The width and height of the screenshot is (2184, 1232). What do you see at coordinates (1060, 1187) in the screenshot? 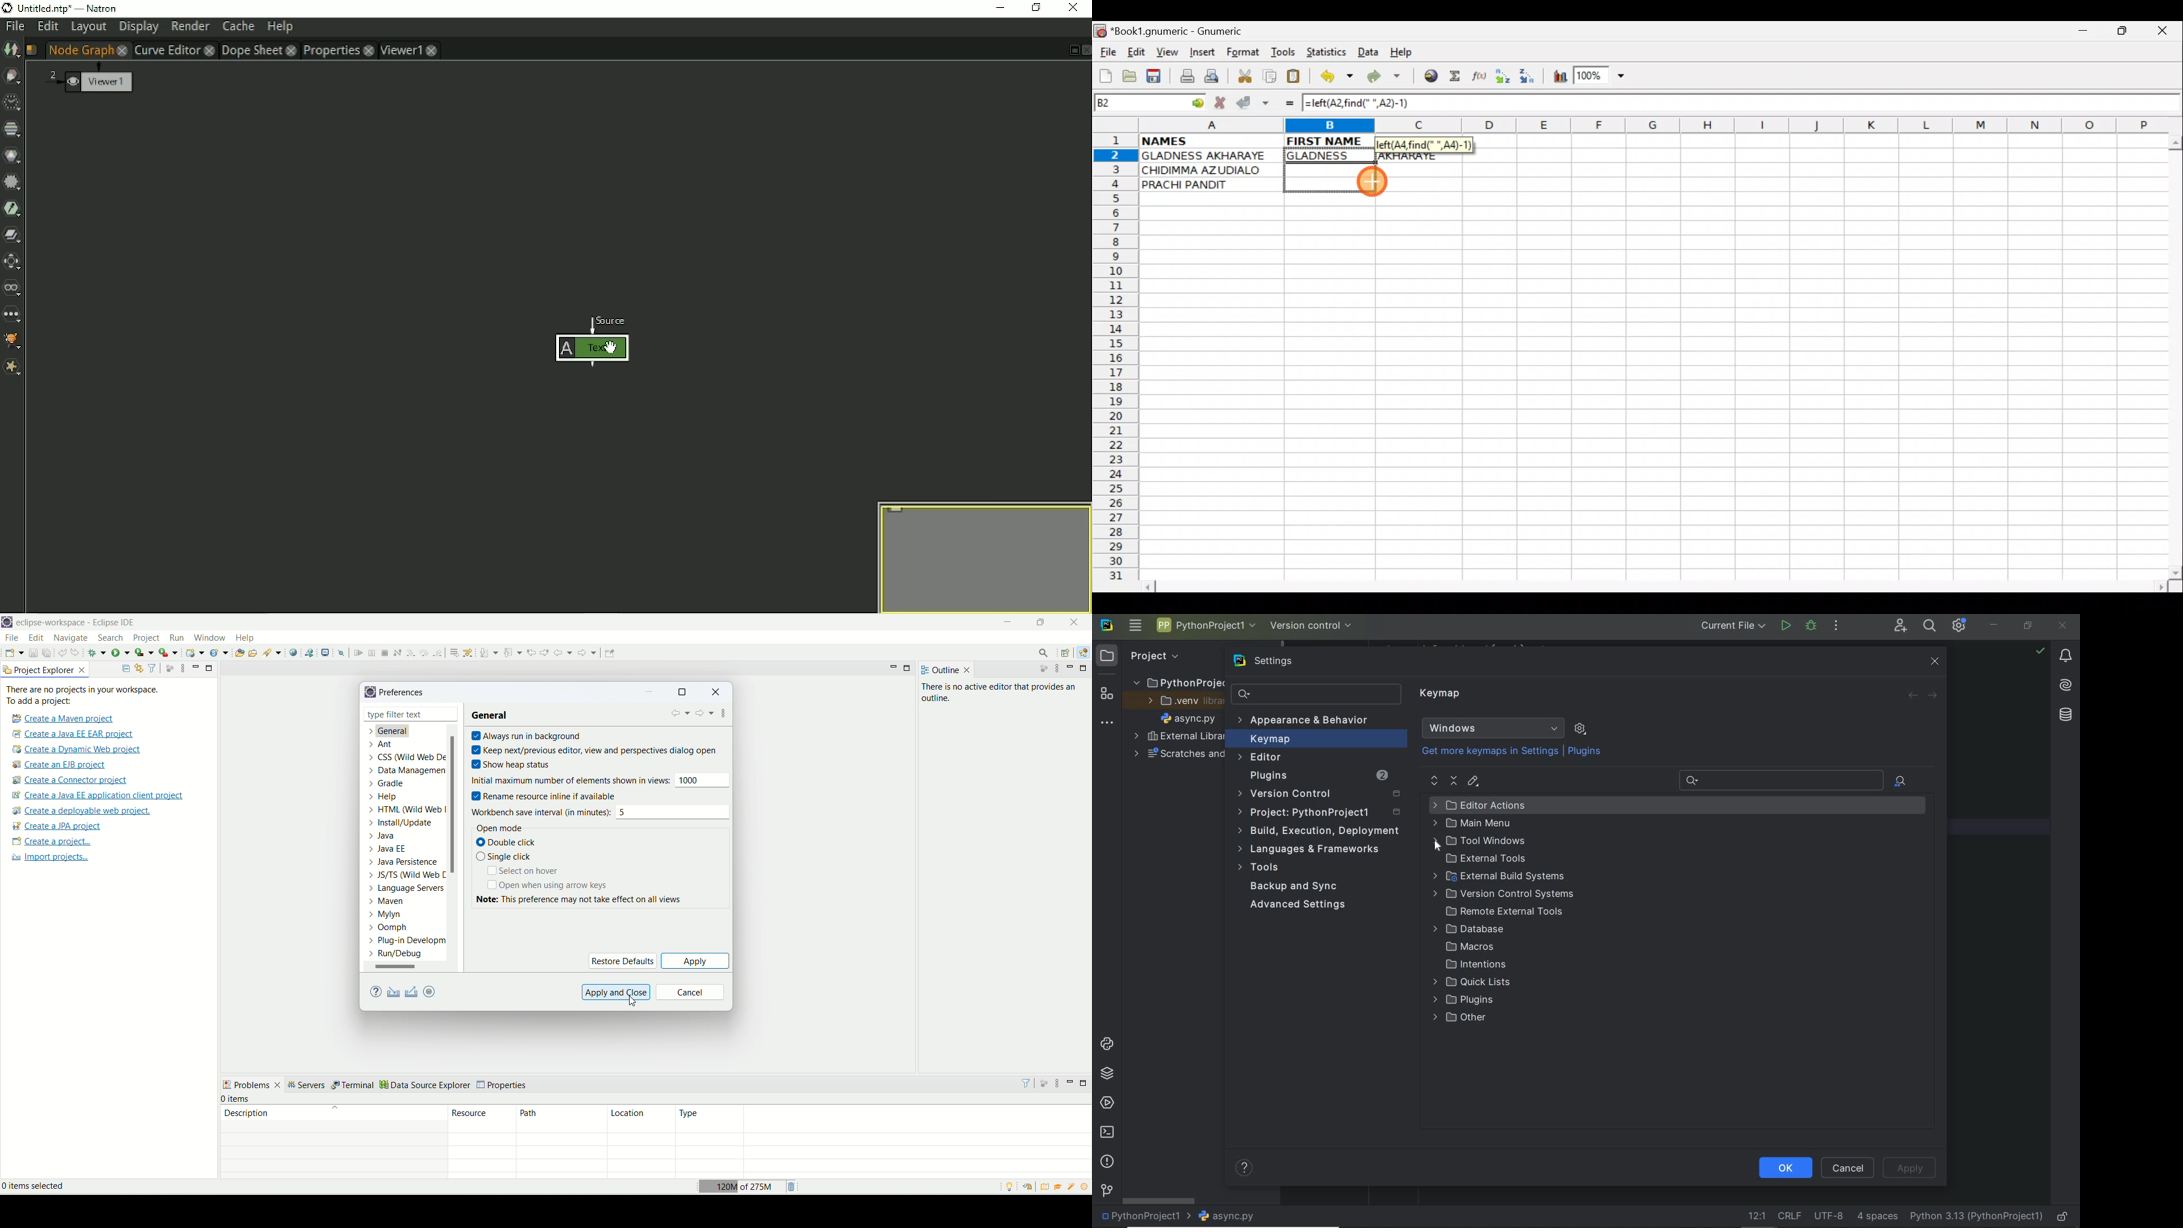
I see `tutorials` at bounding box center [1060, 1187].